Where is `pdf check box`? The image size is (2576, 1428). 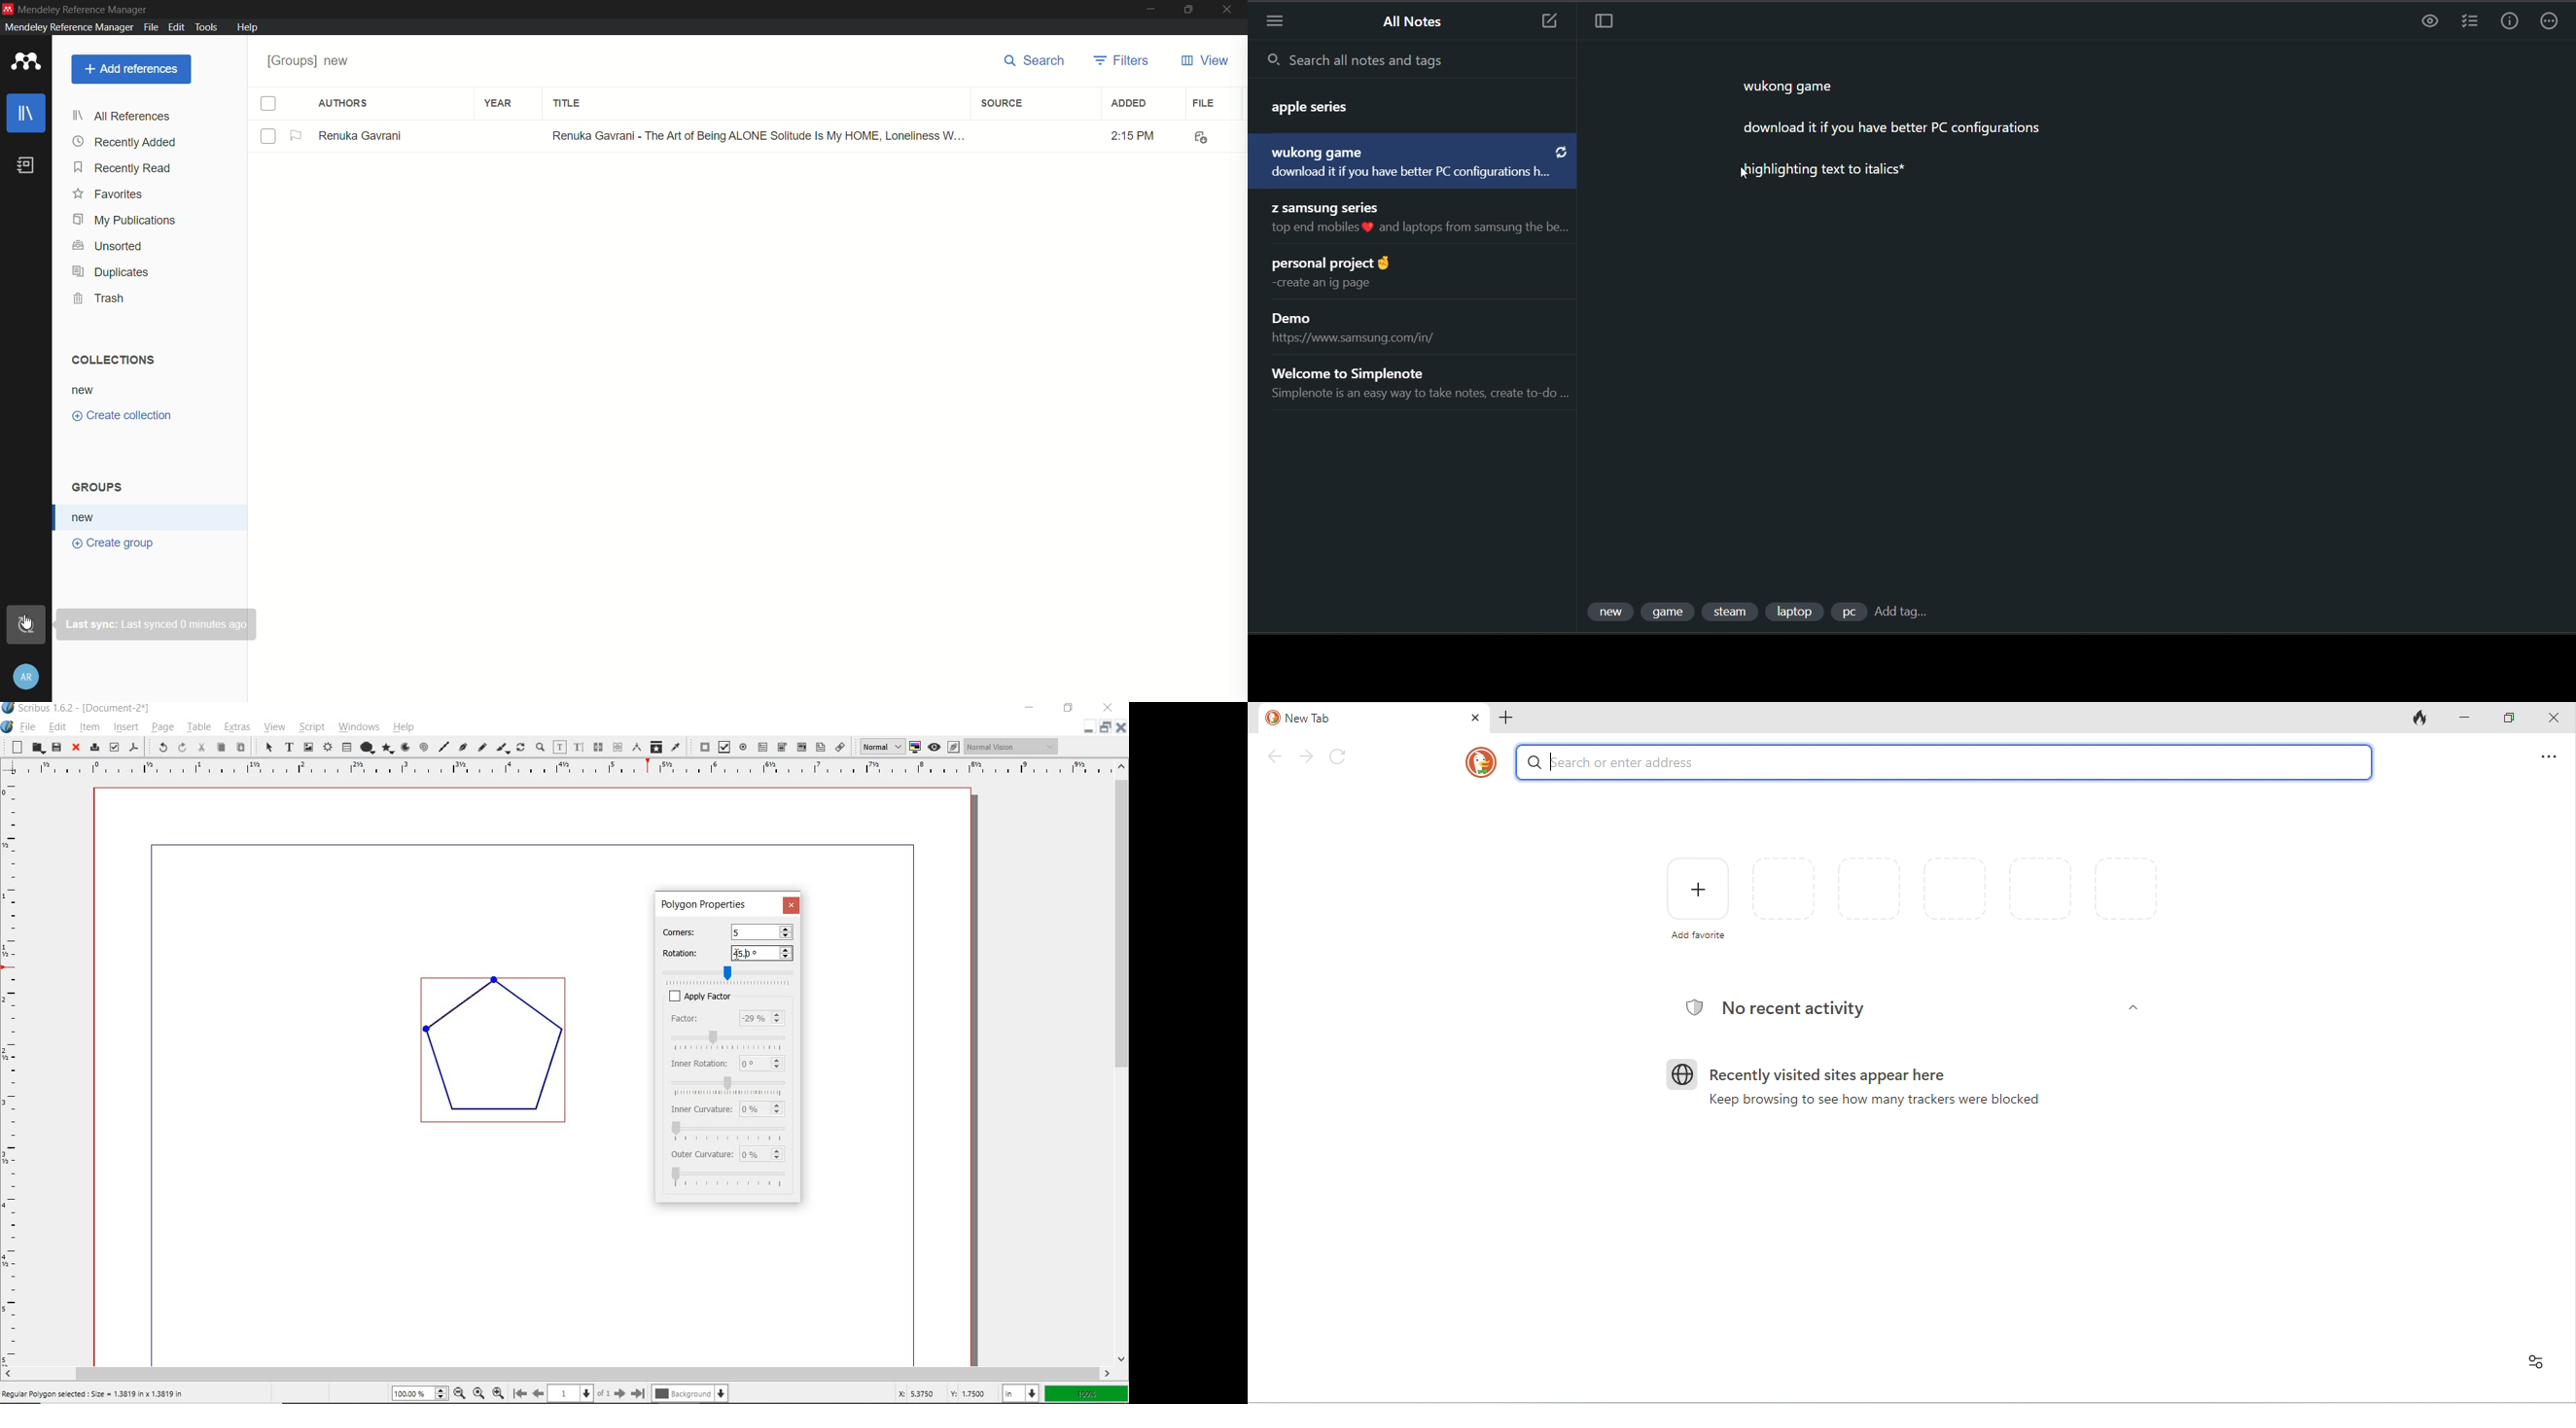
pdf check box is located at coordinates (723, 748).